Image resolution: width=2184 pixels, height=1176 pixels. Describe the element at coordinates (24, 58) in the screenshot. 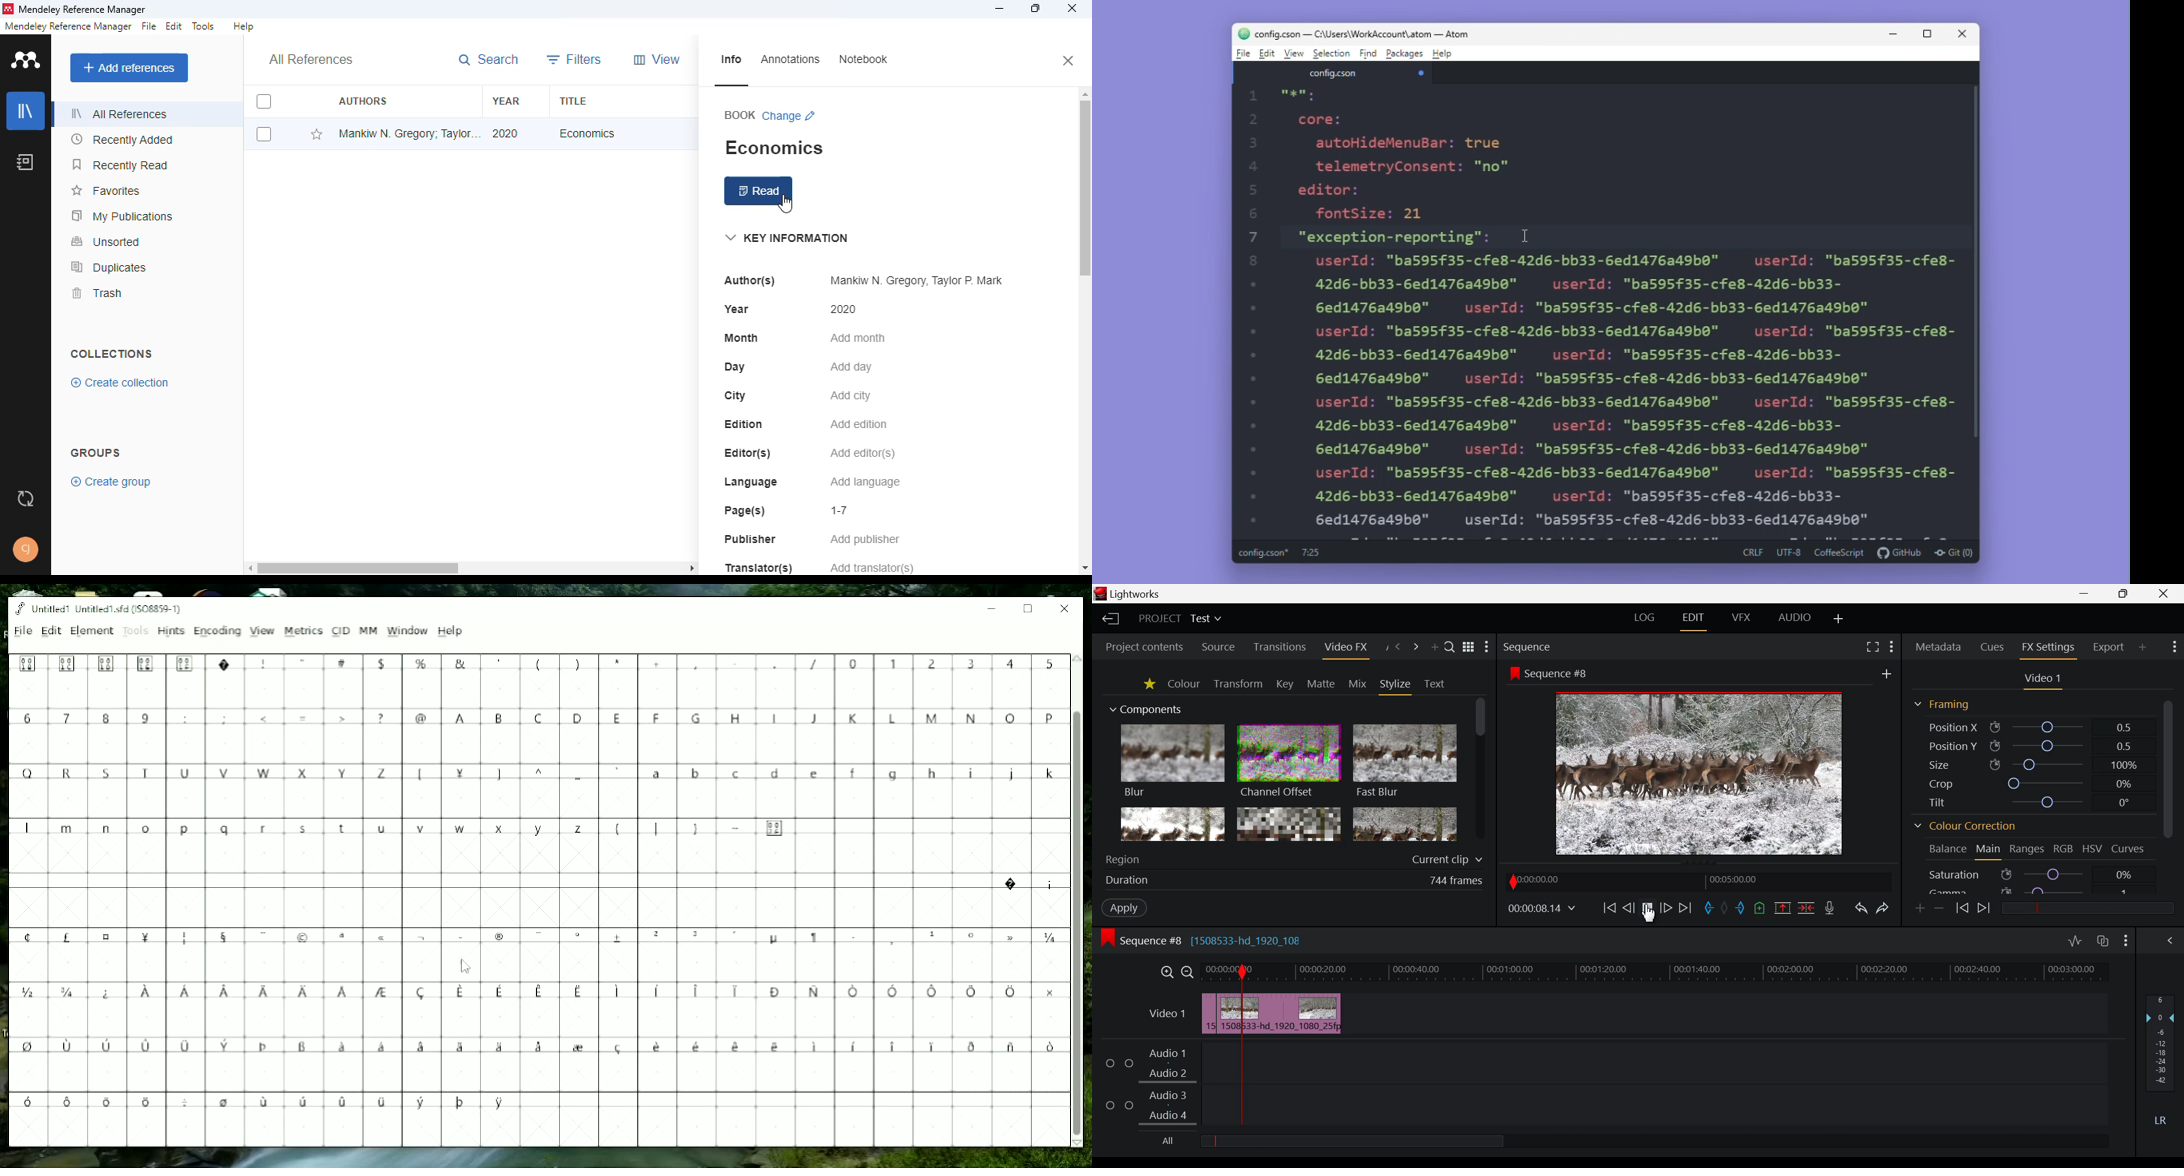

I see `logo` at that location.